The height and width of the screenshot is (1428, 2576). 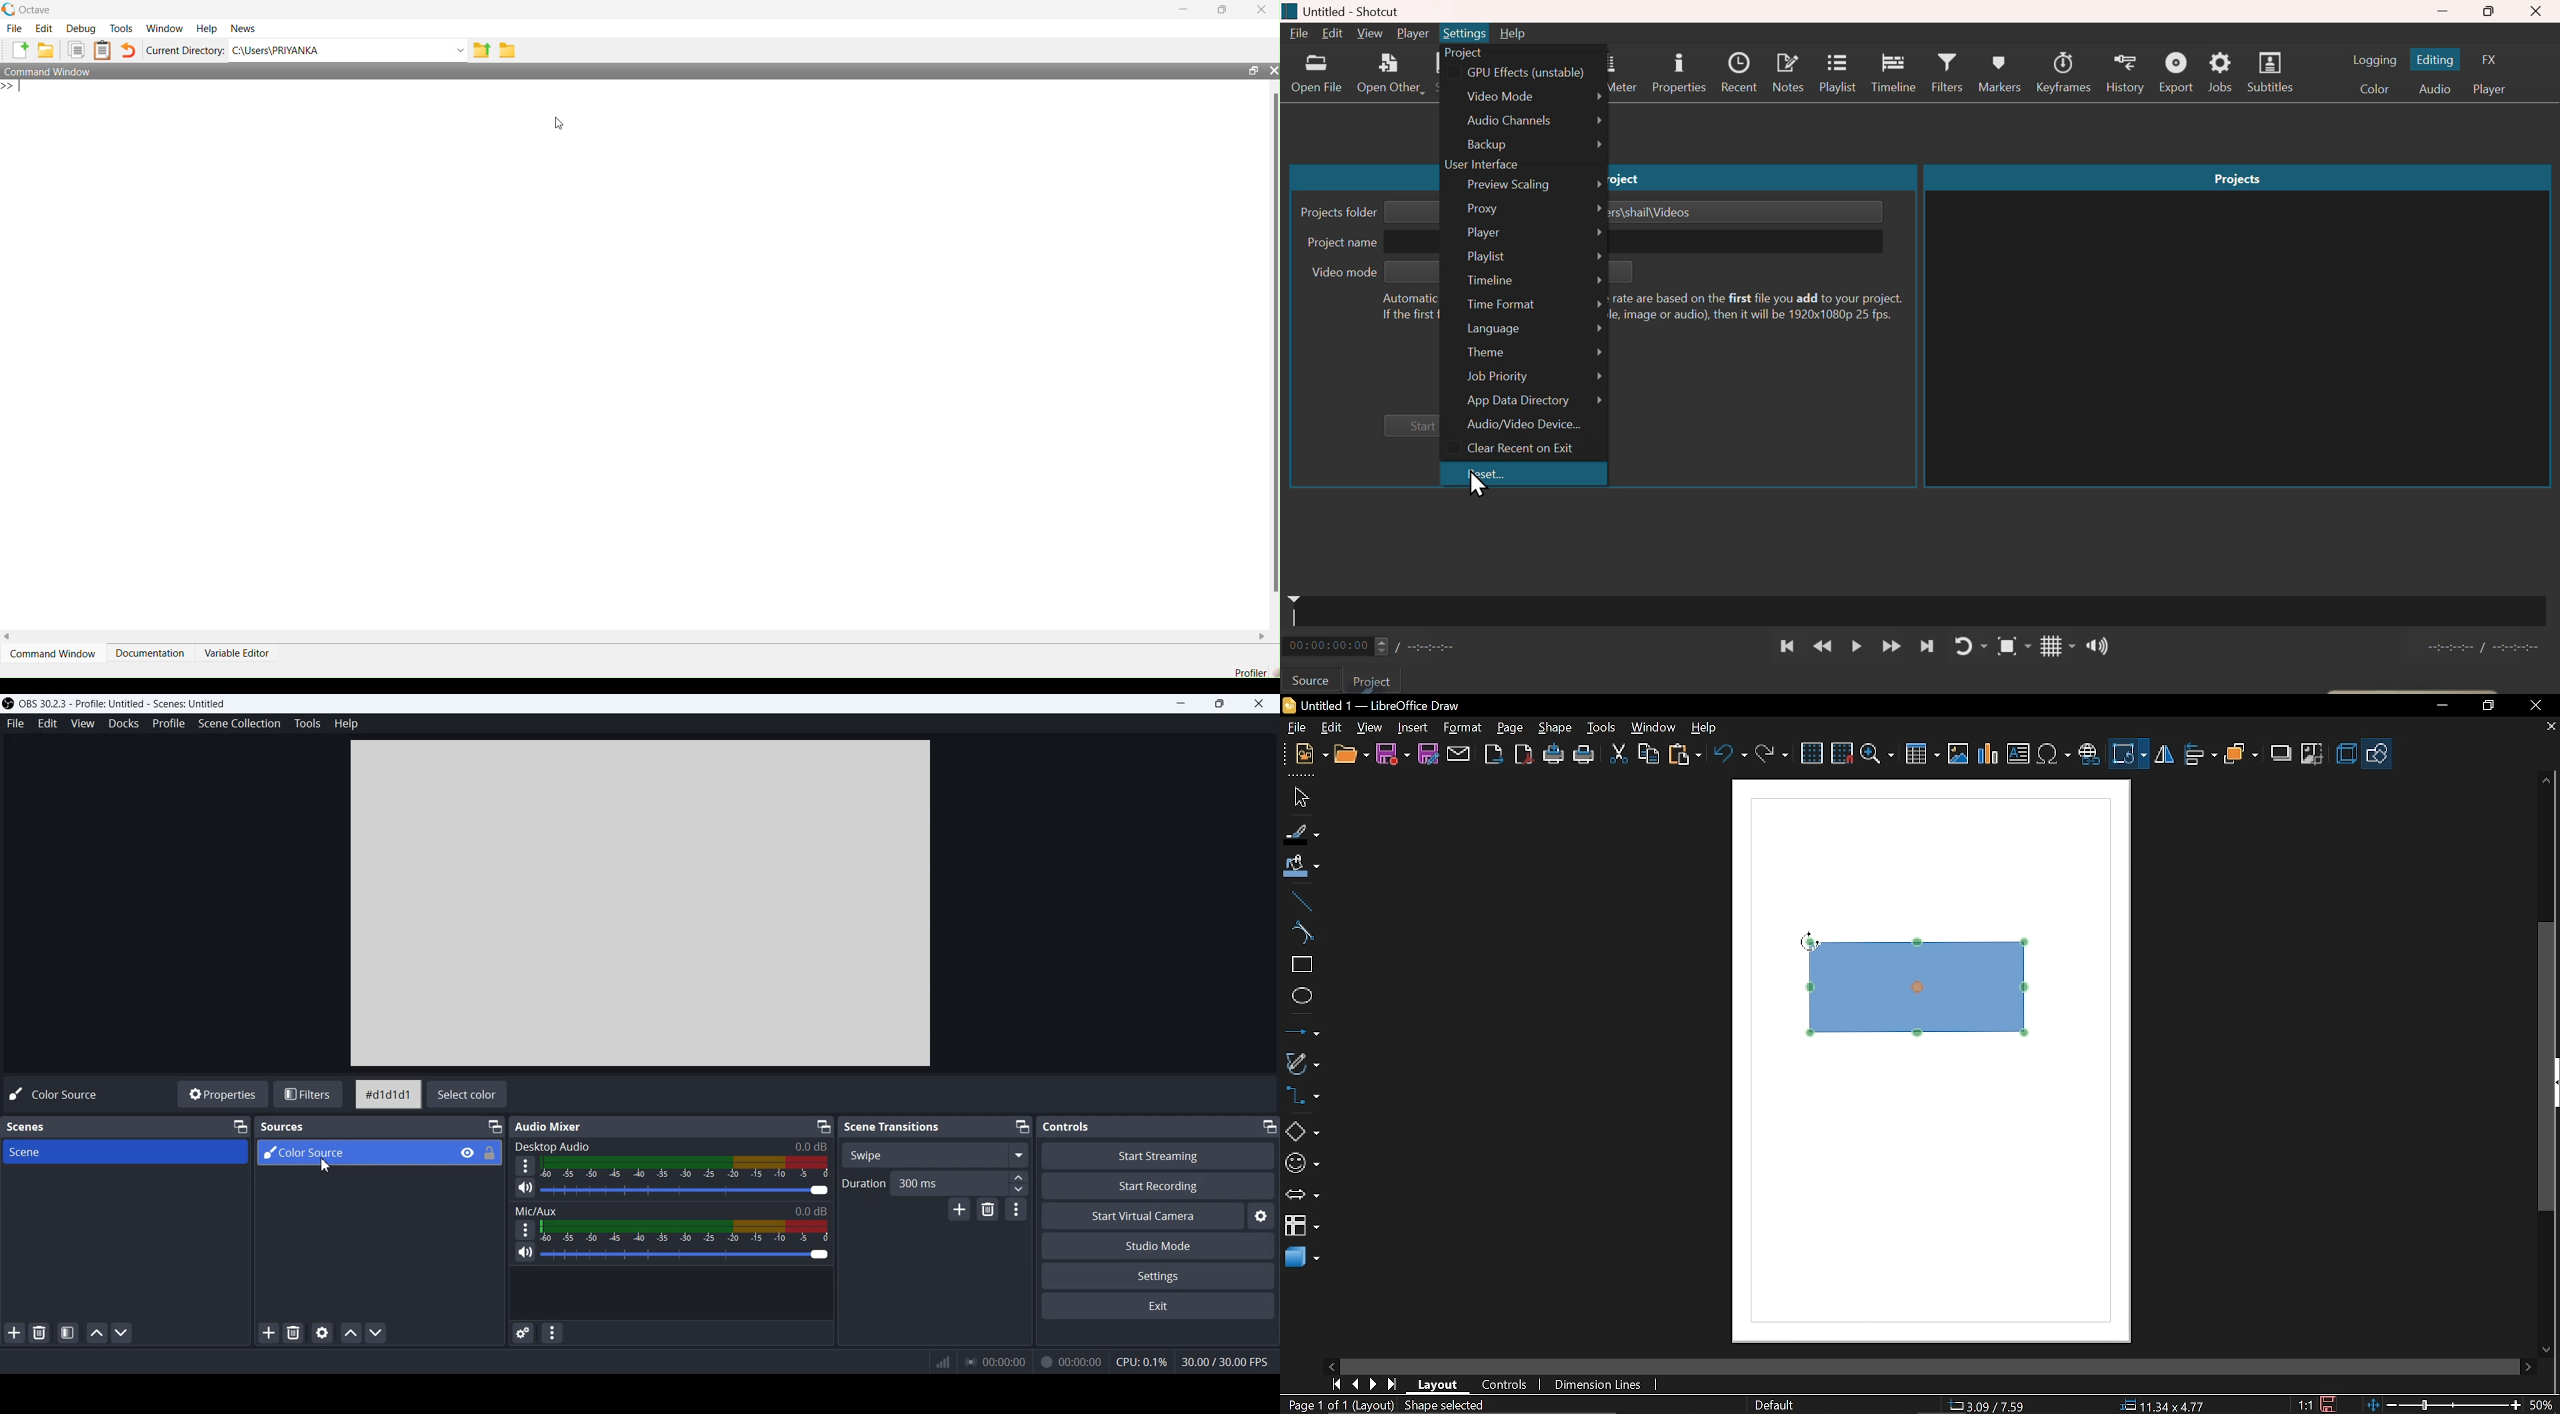 What do you see at coordinates (123, 723) in the screenshot?
I see `Docks` at bounding box center [123, 723].